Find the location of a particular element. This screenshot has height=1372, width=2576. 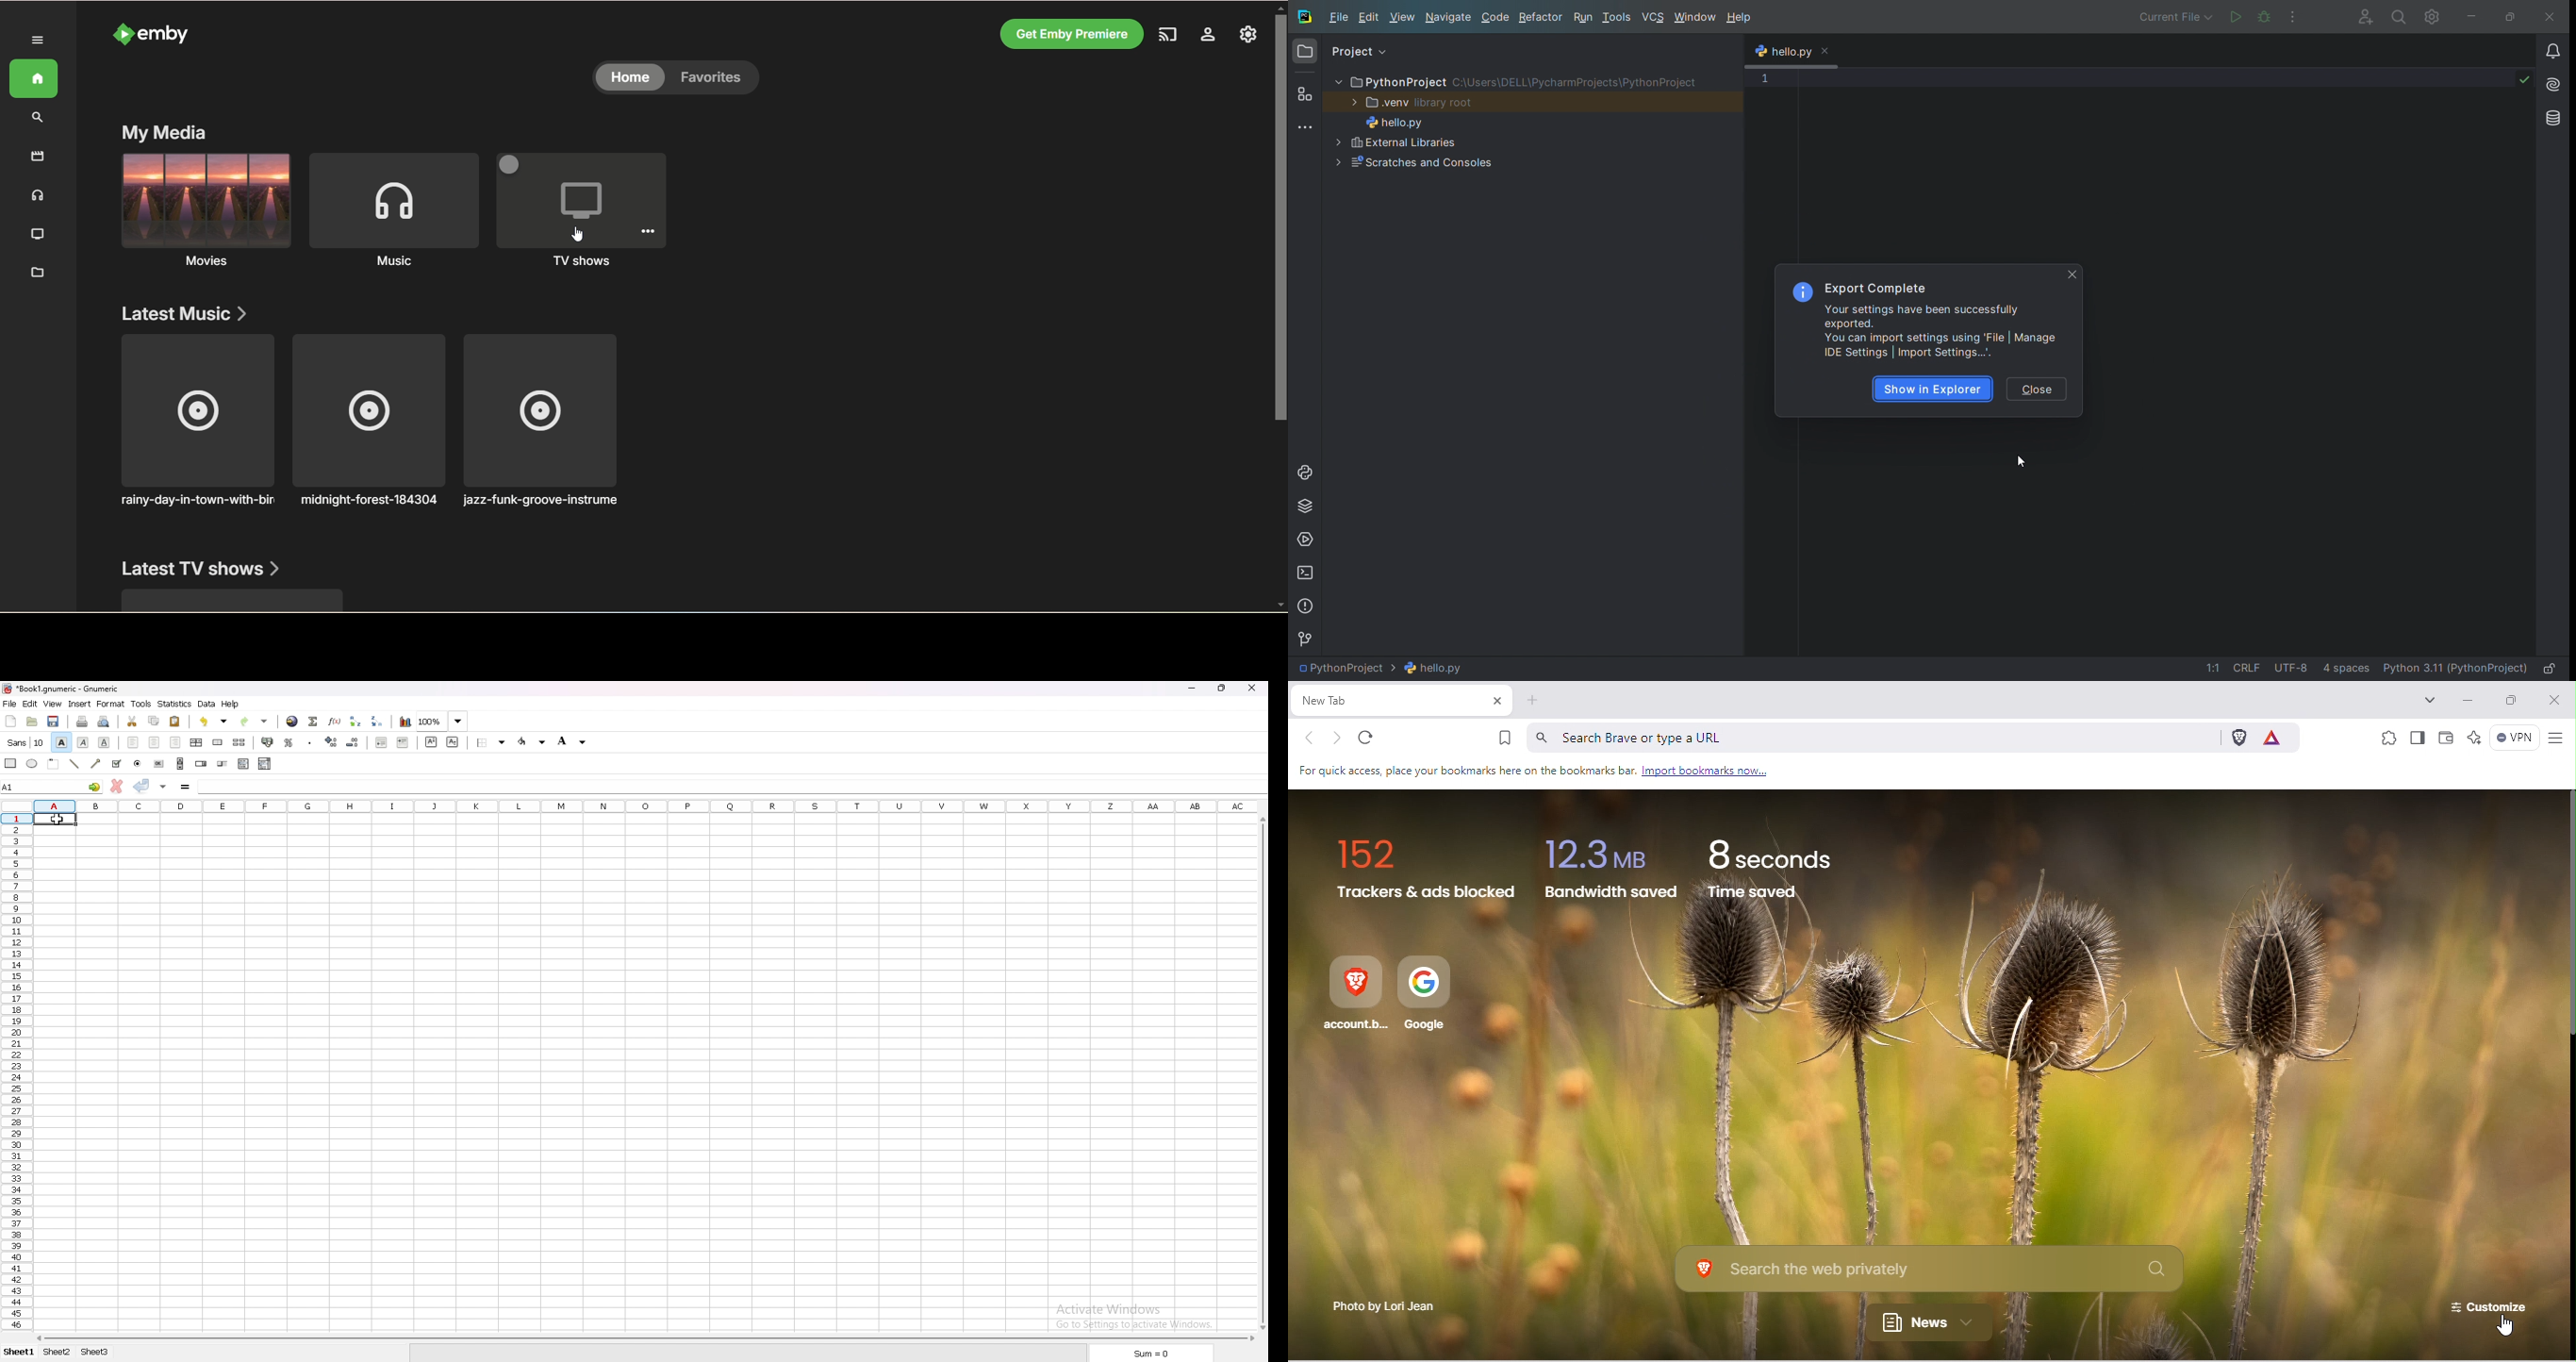

sheet 1 is located at coordinates (20, 1352).